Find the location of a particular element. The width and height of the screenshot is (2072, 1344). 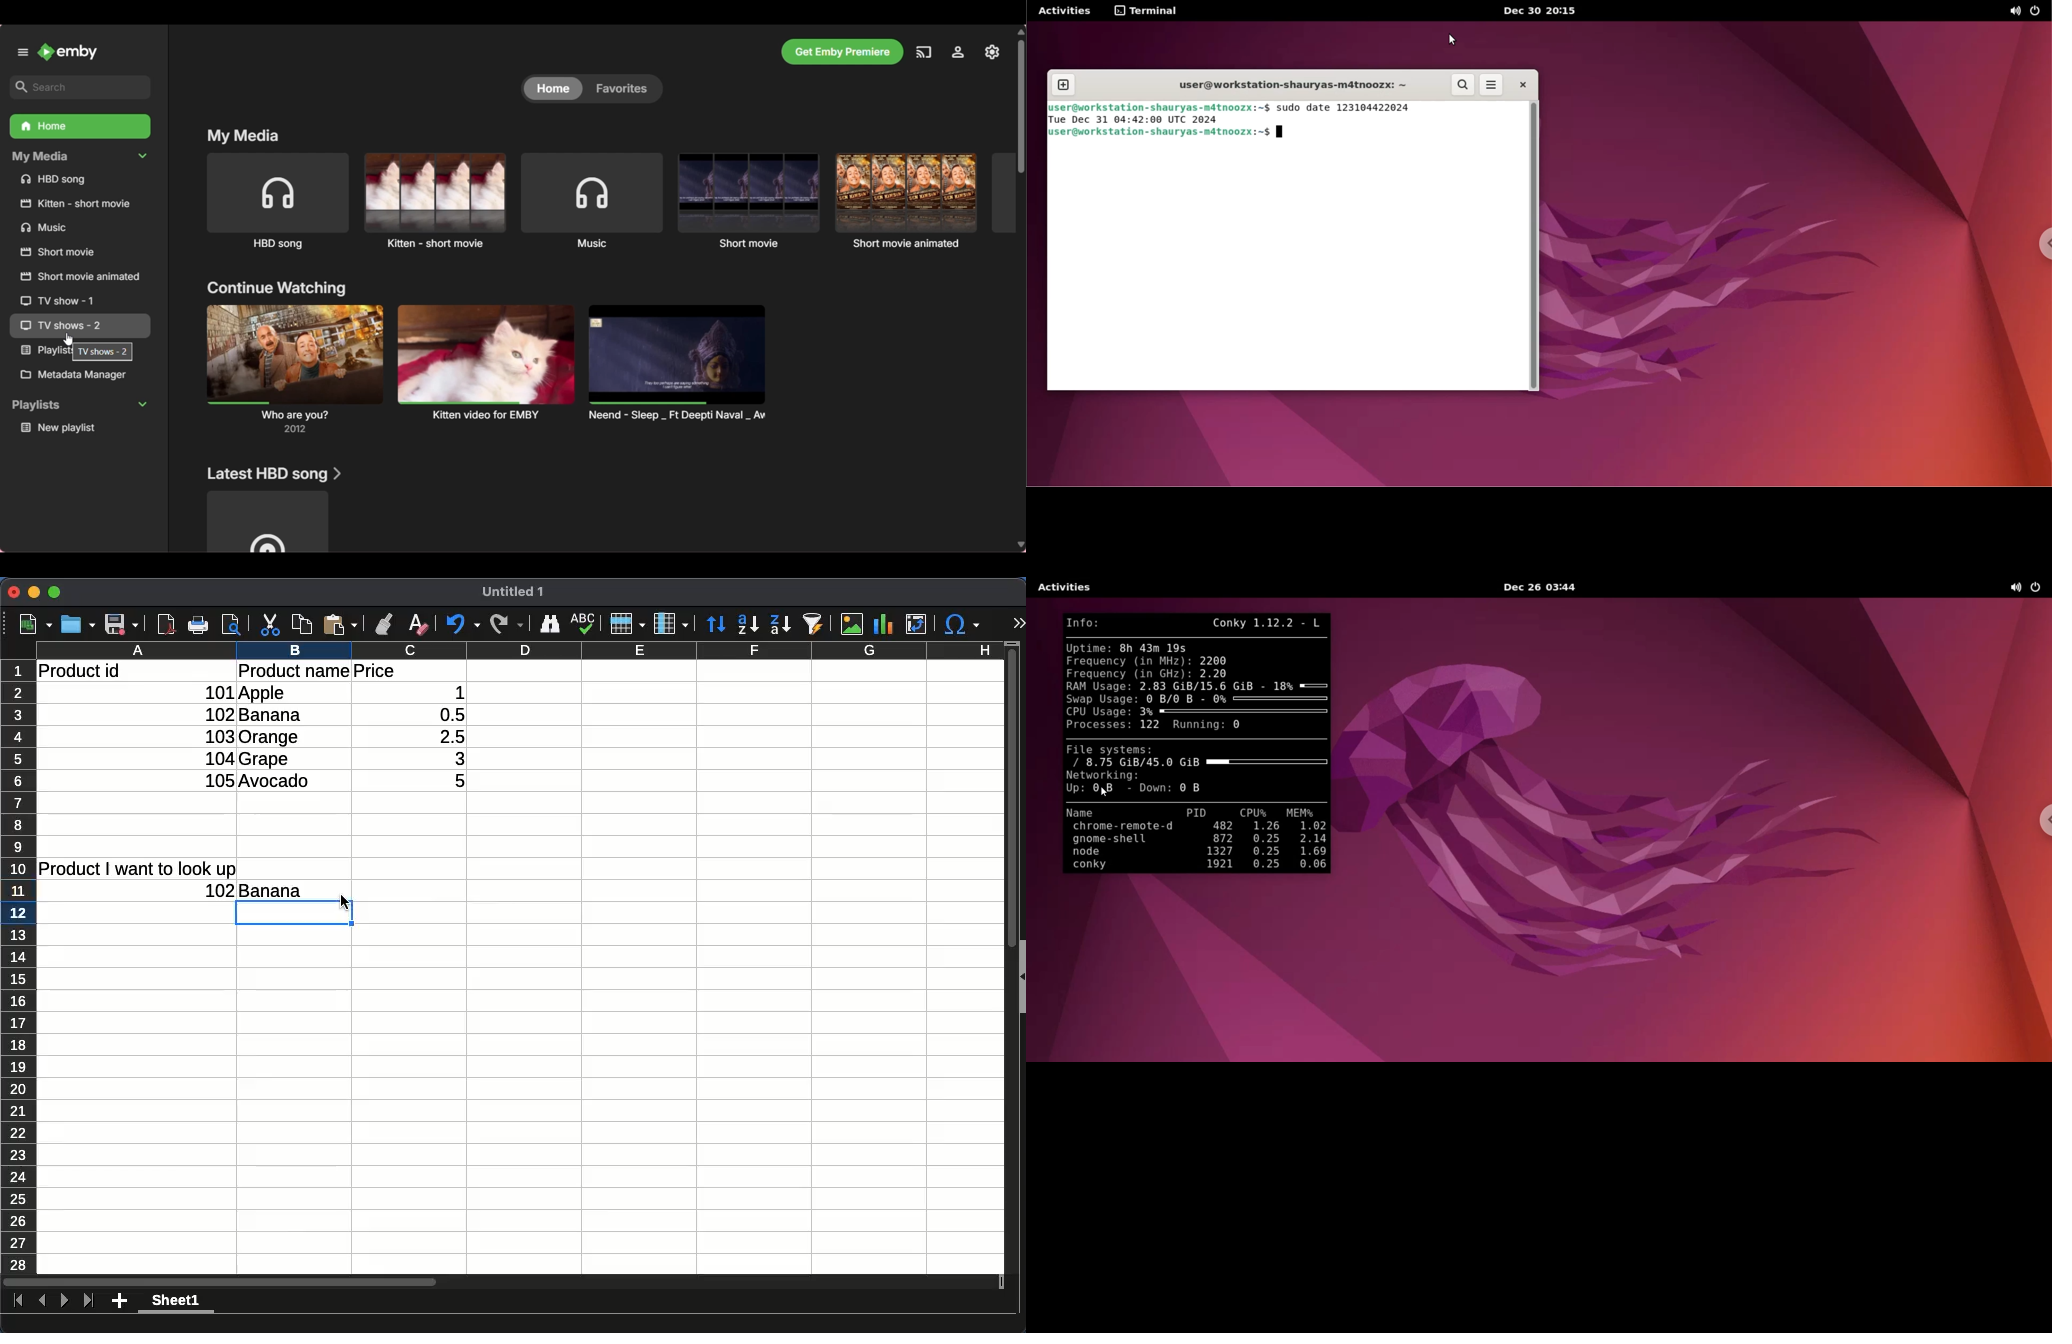

maximize is located at coordinates (54, 592).